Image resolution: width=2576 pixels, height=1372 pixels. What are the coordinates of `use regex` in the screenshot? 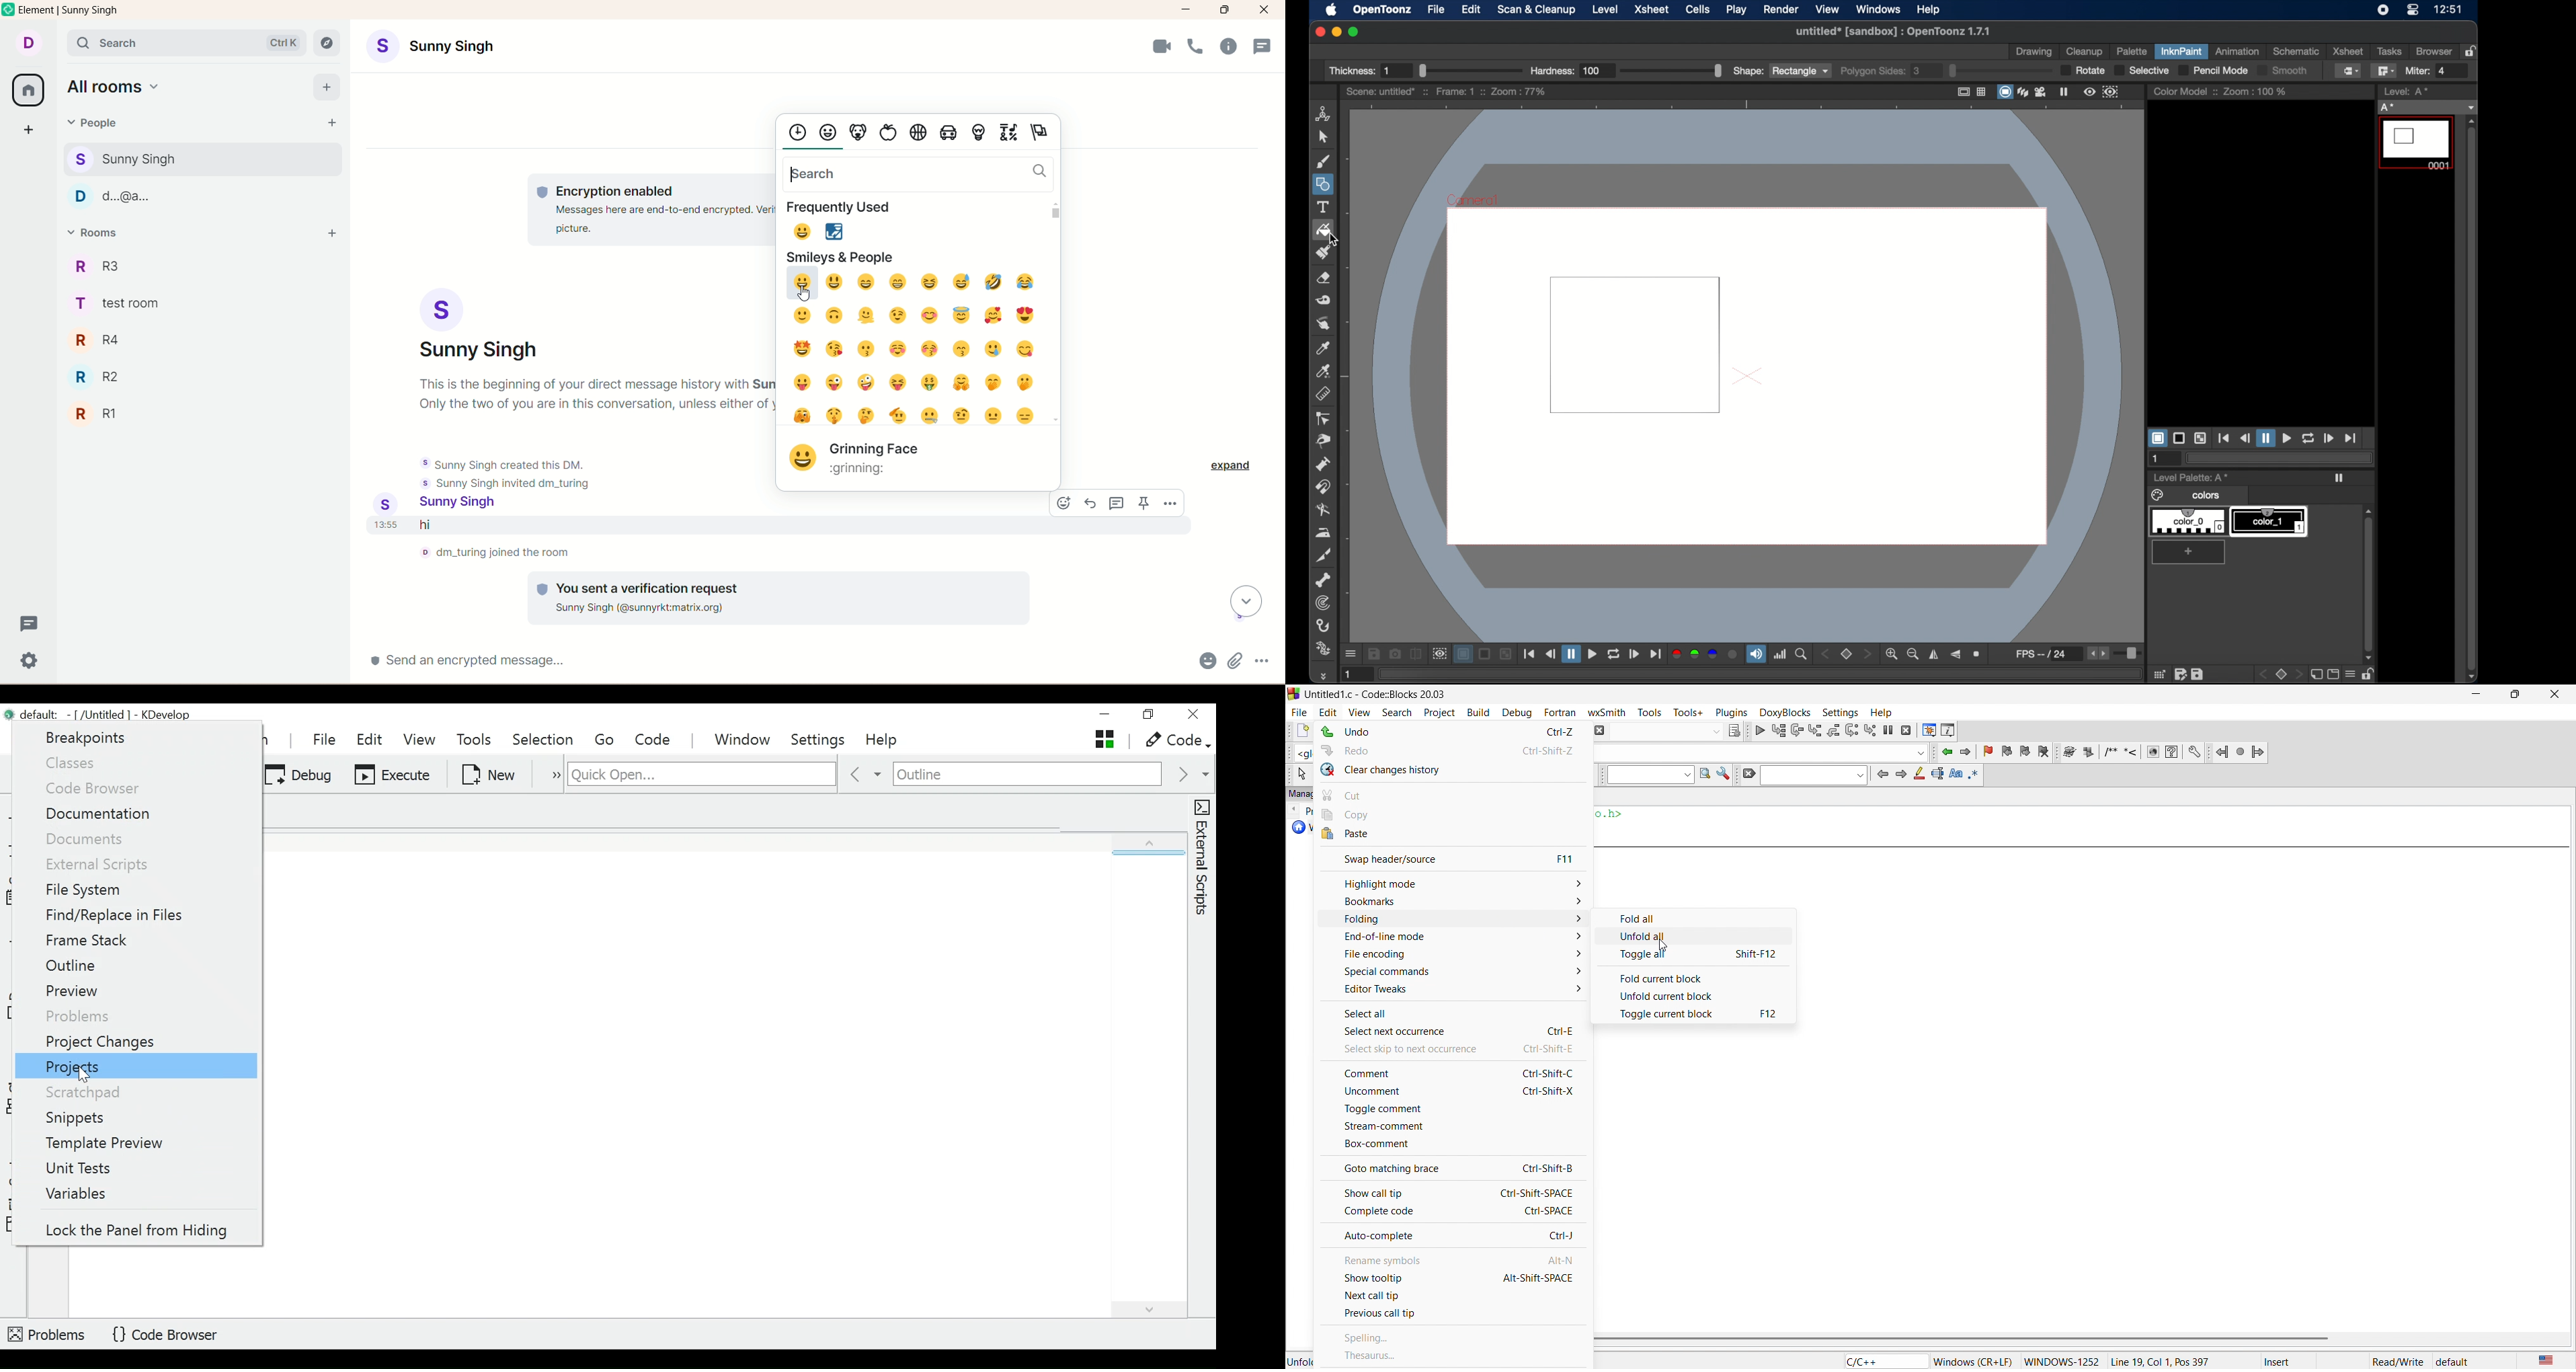 It's located at (1974, 773).